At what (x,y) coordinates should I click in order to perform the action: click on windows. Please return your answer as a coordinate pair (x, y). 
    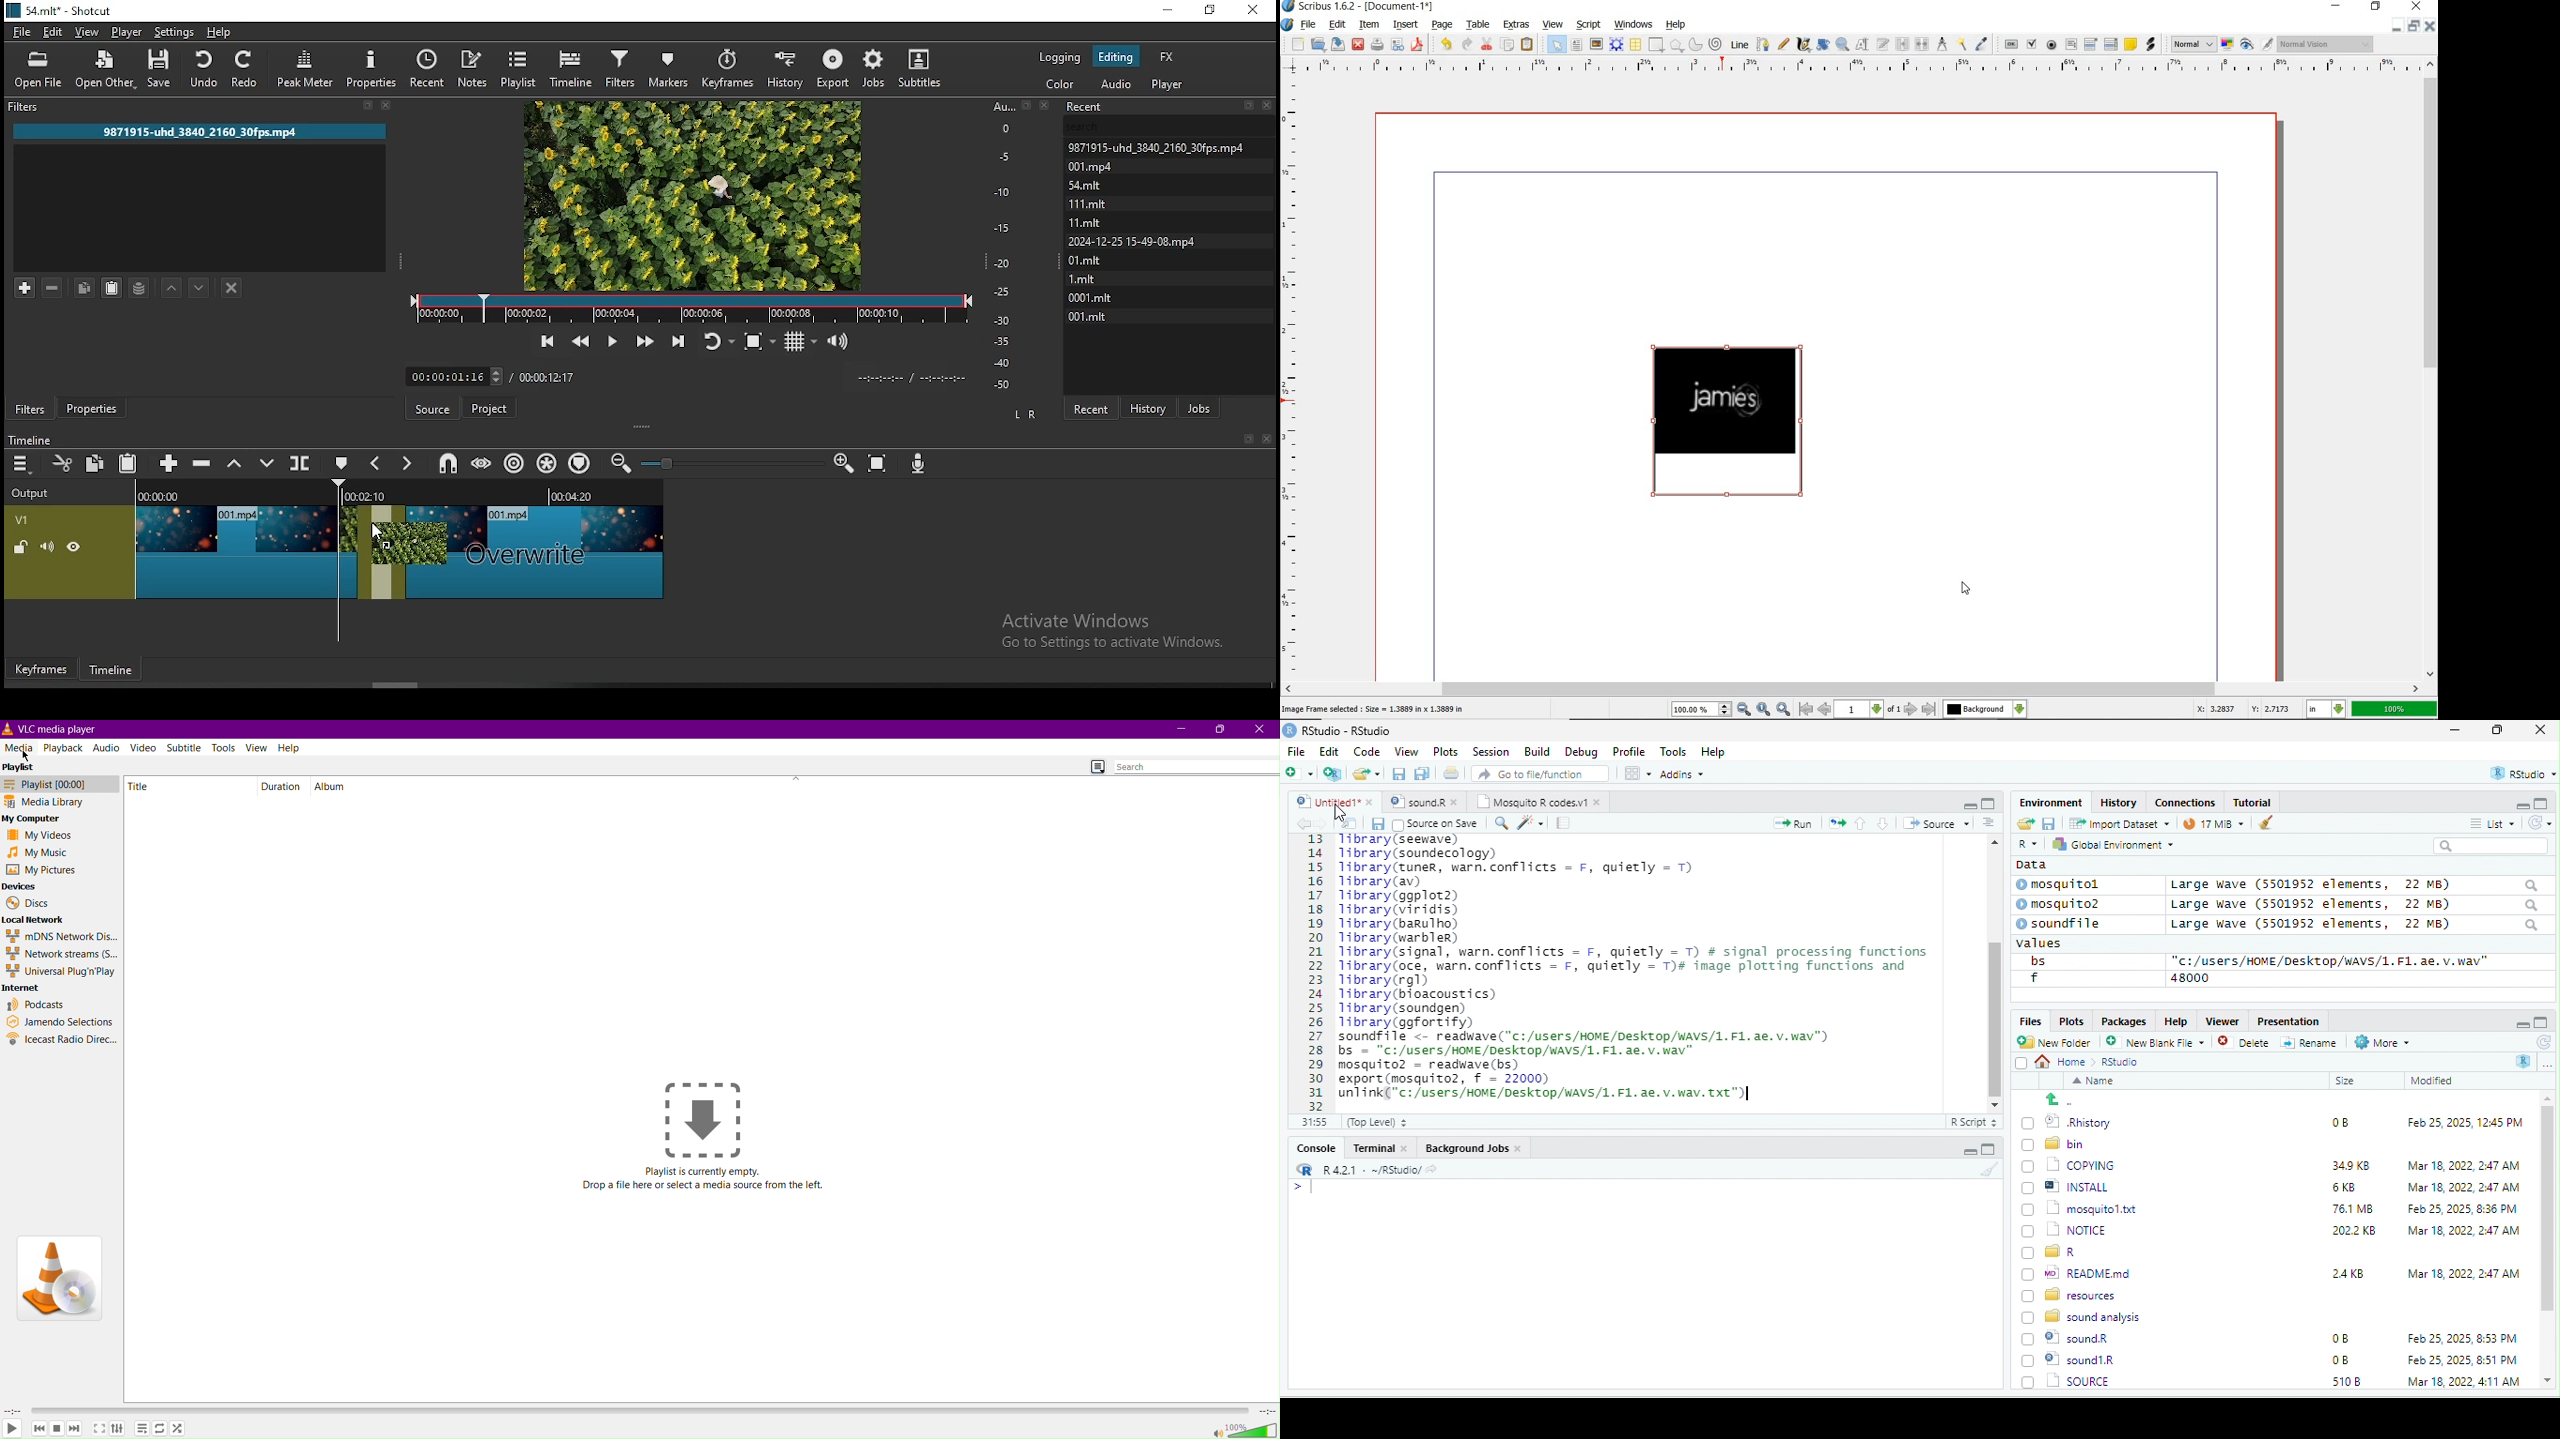
    Looking at the image, I should click on (1634, 24).